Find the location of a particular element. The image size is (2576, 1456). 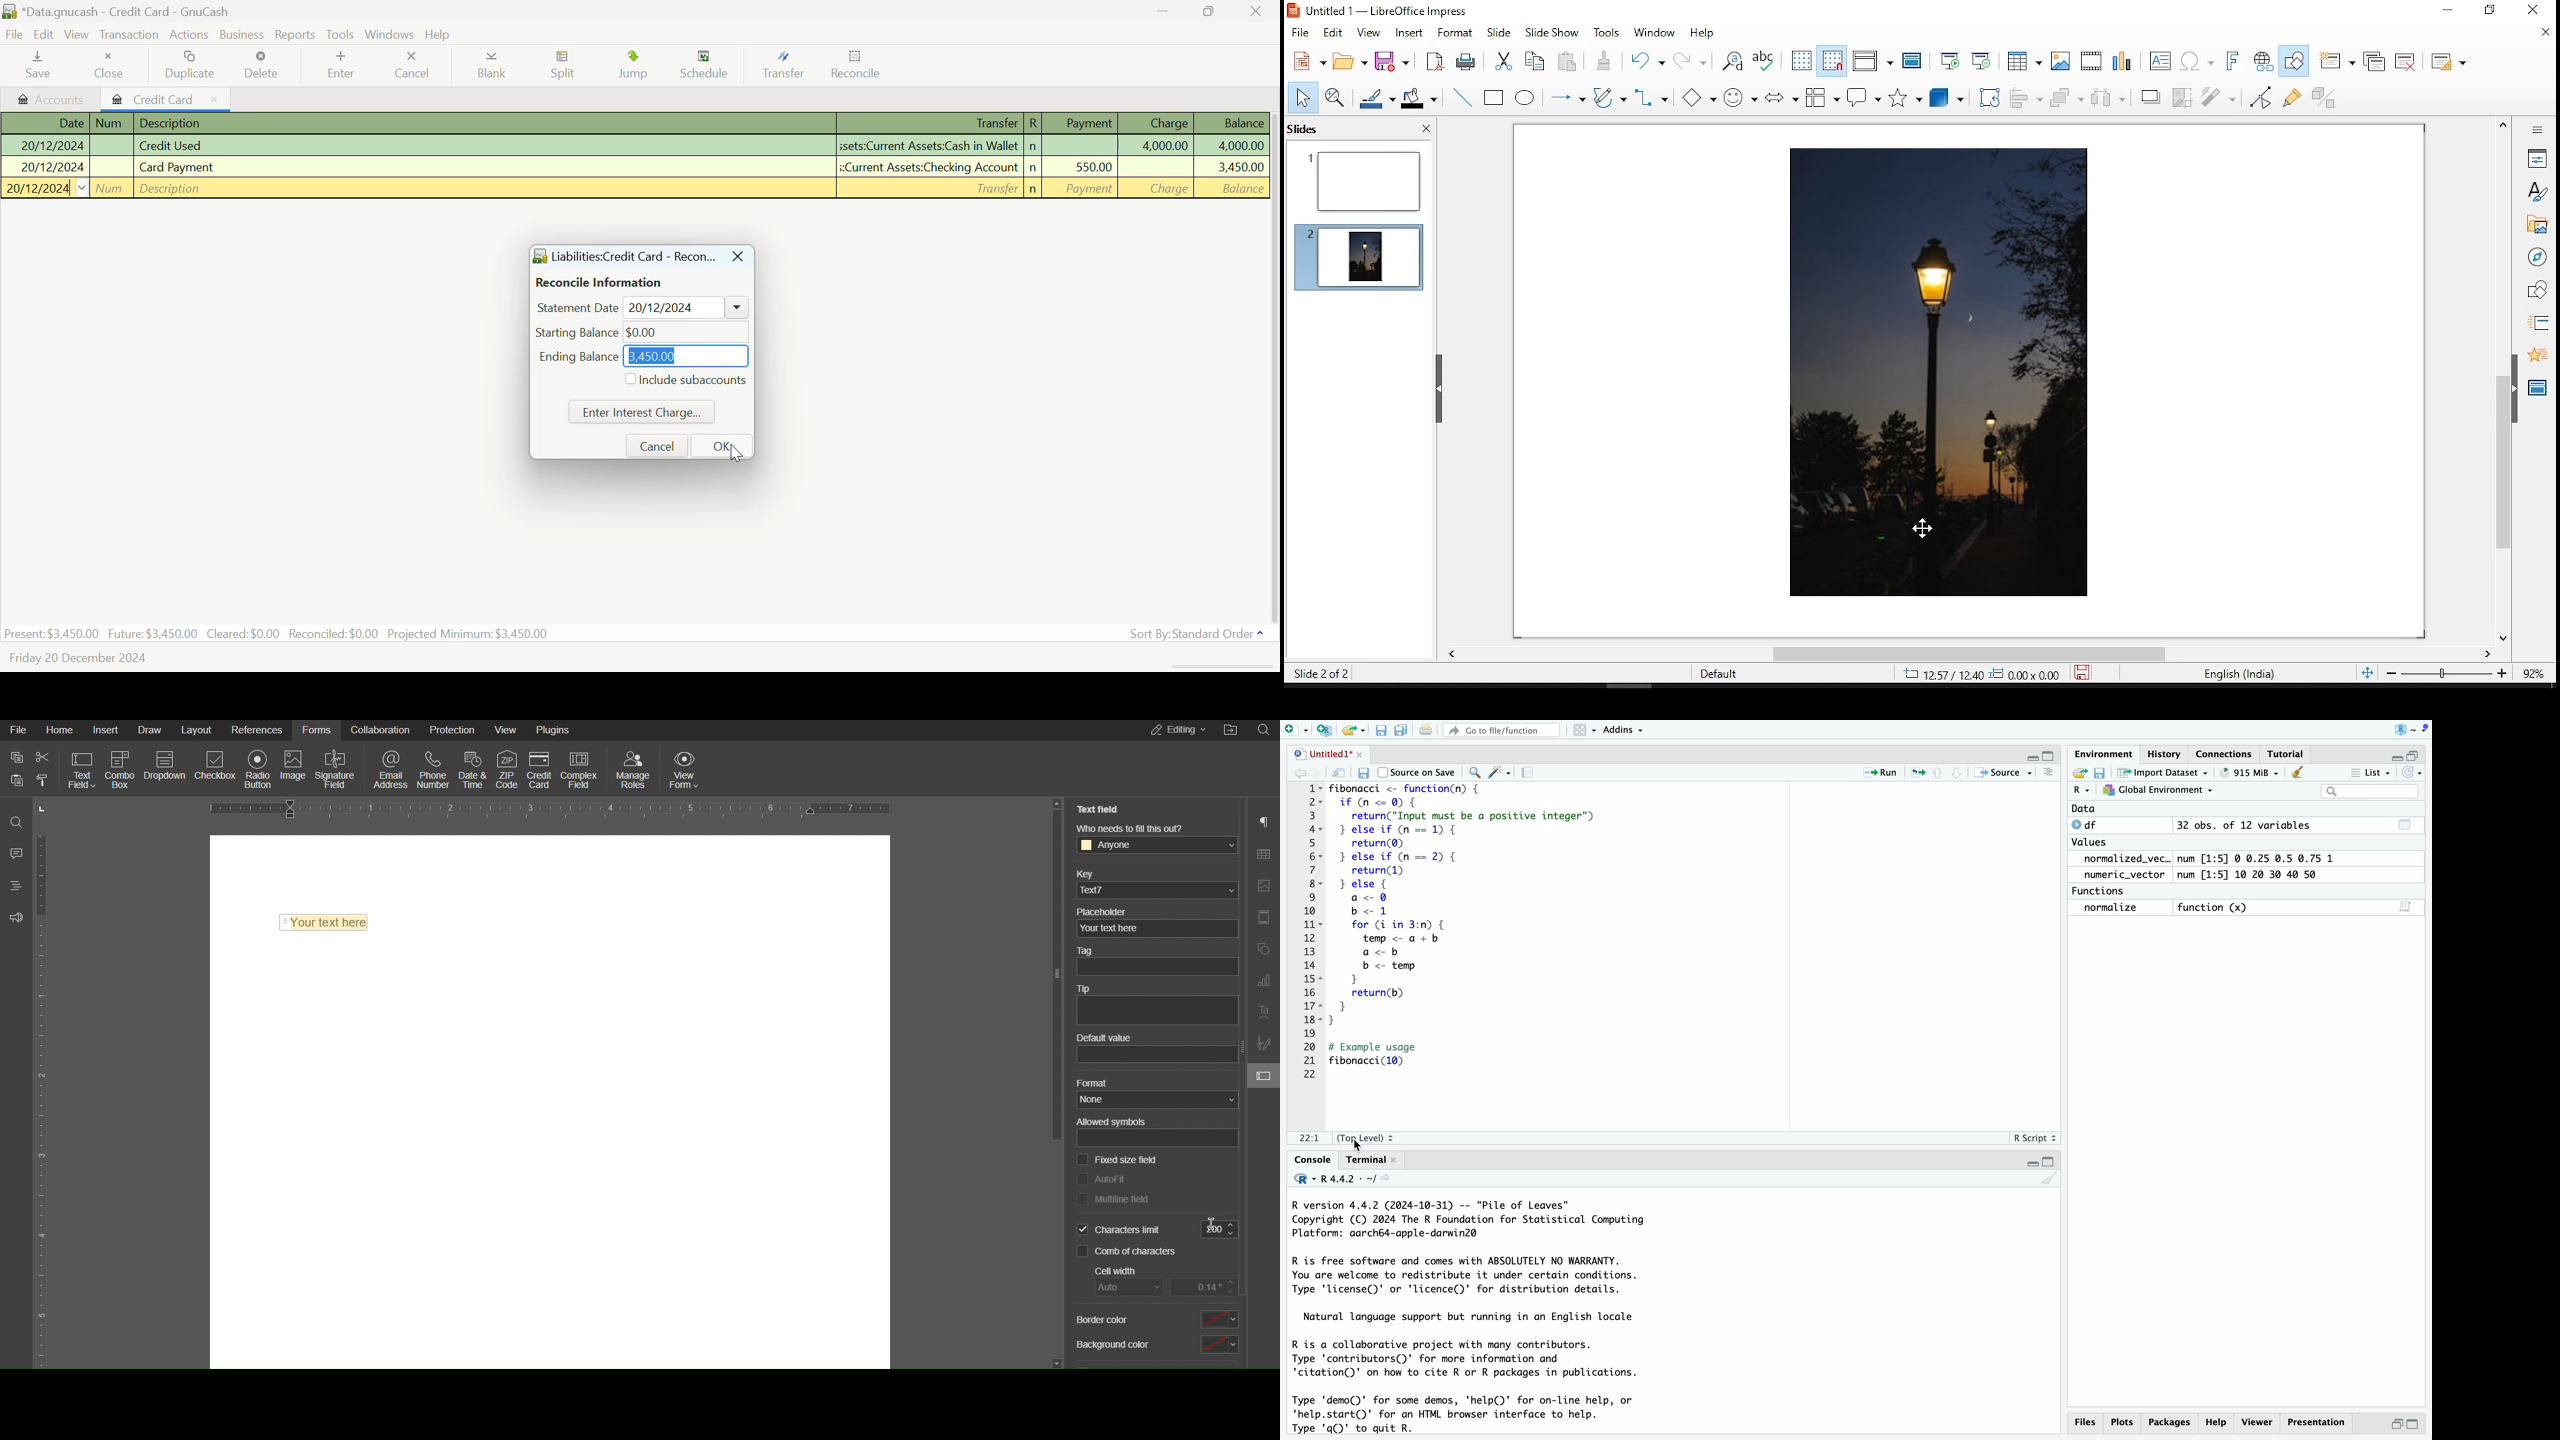

Phone Number is located at coordinates (434, 769).